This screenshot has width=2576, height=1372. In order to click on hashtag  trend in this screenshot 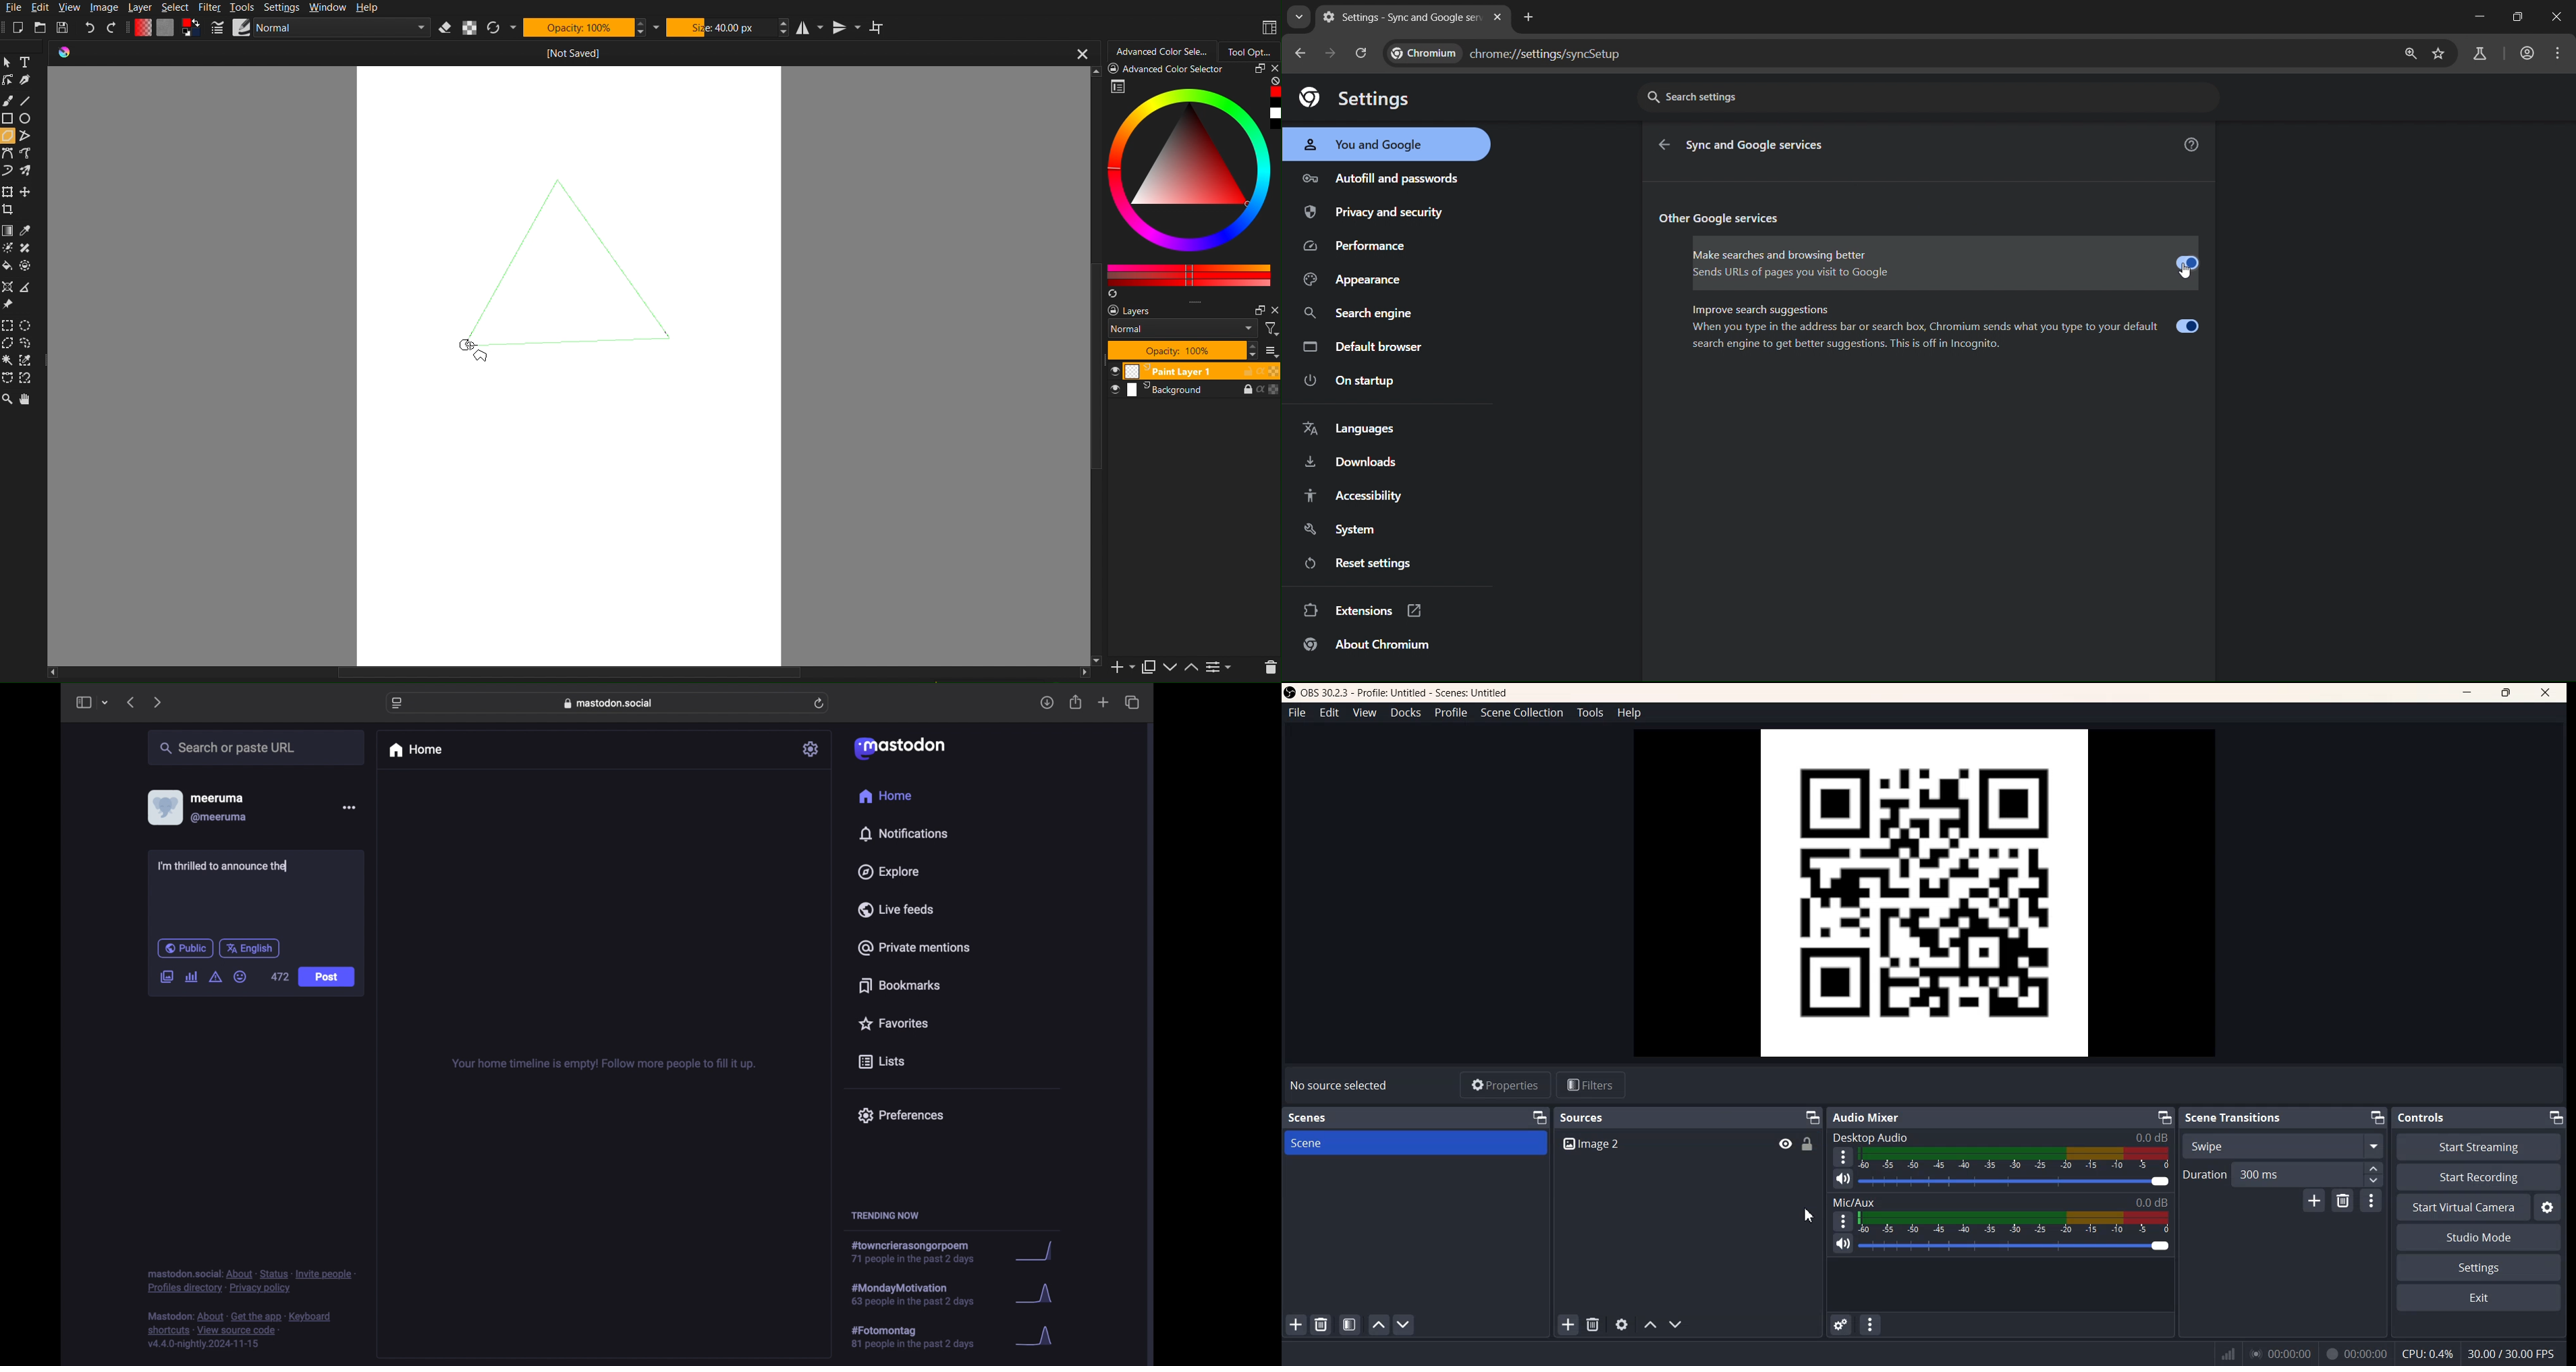, I will do `click(925, 1293)`.